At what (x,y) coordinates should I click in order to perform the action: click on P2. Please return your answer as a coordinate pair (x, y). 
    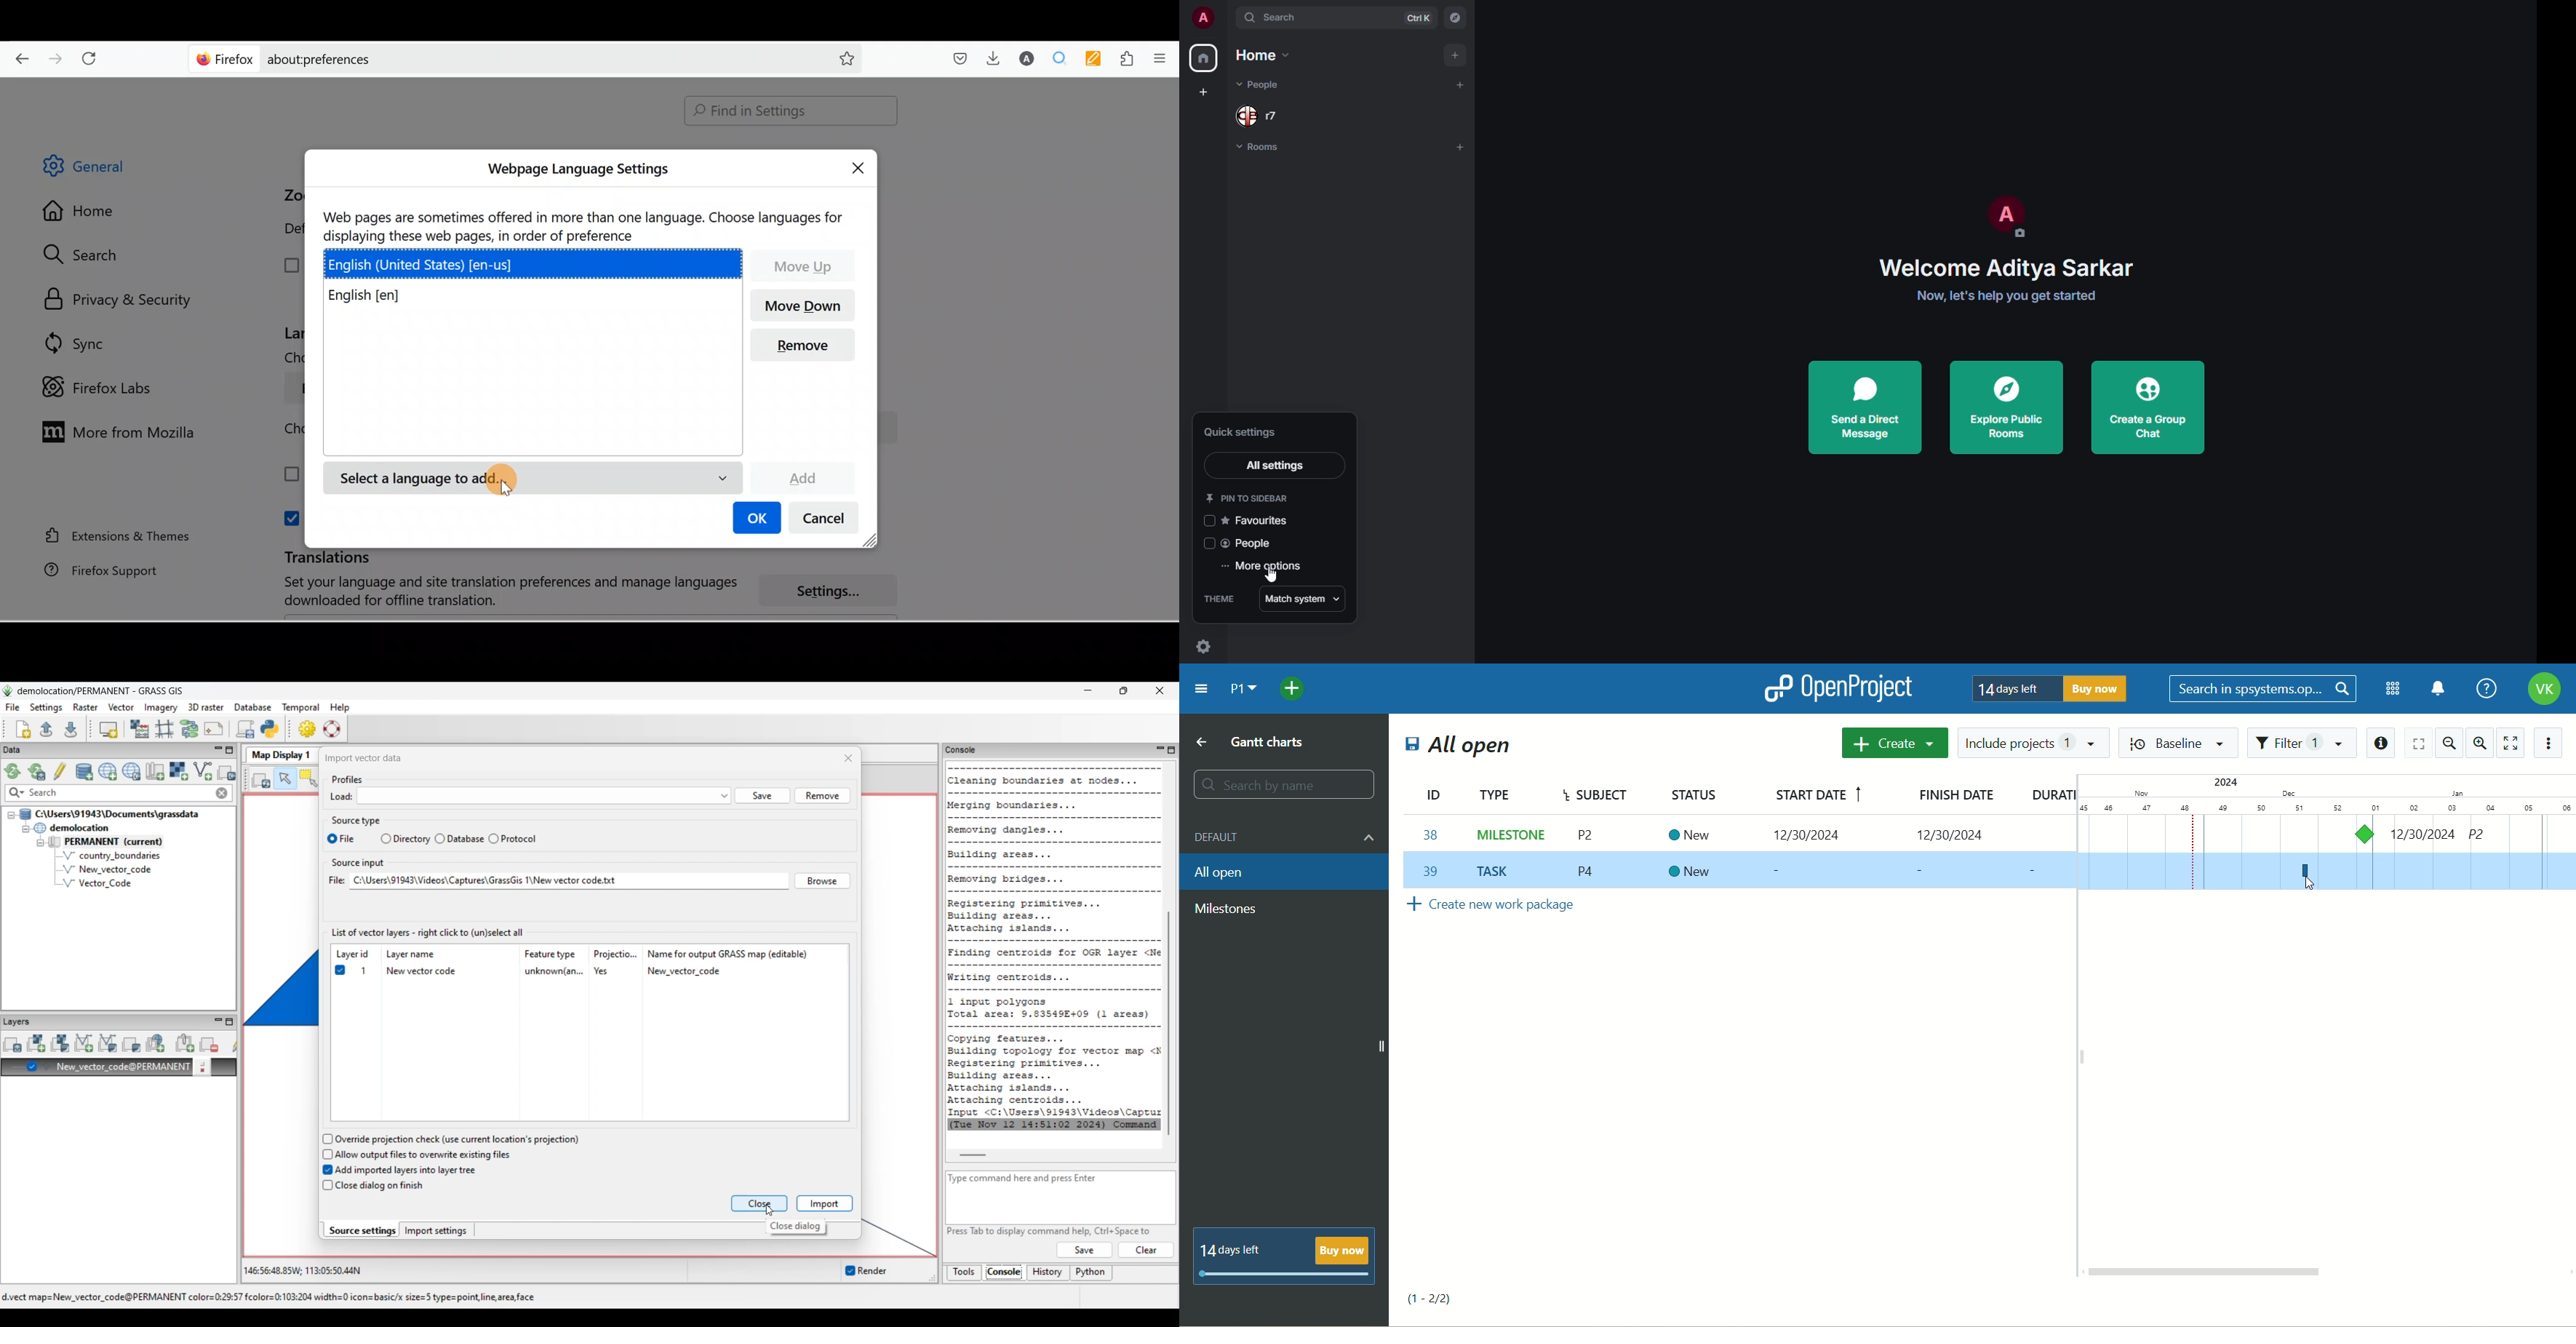
    Looking at the image, I should click on (1590, 835).